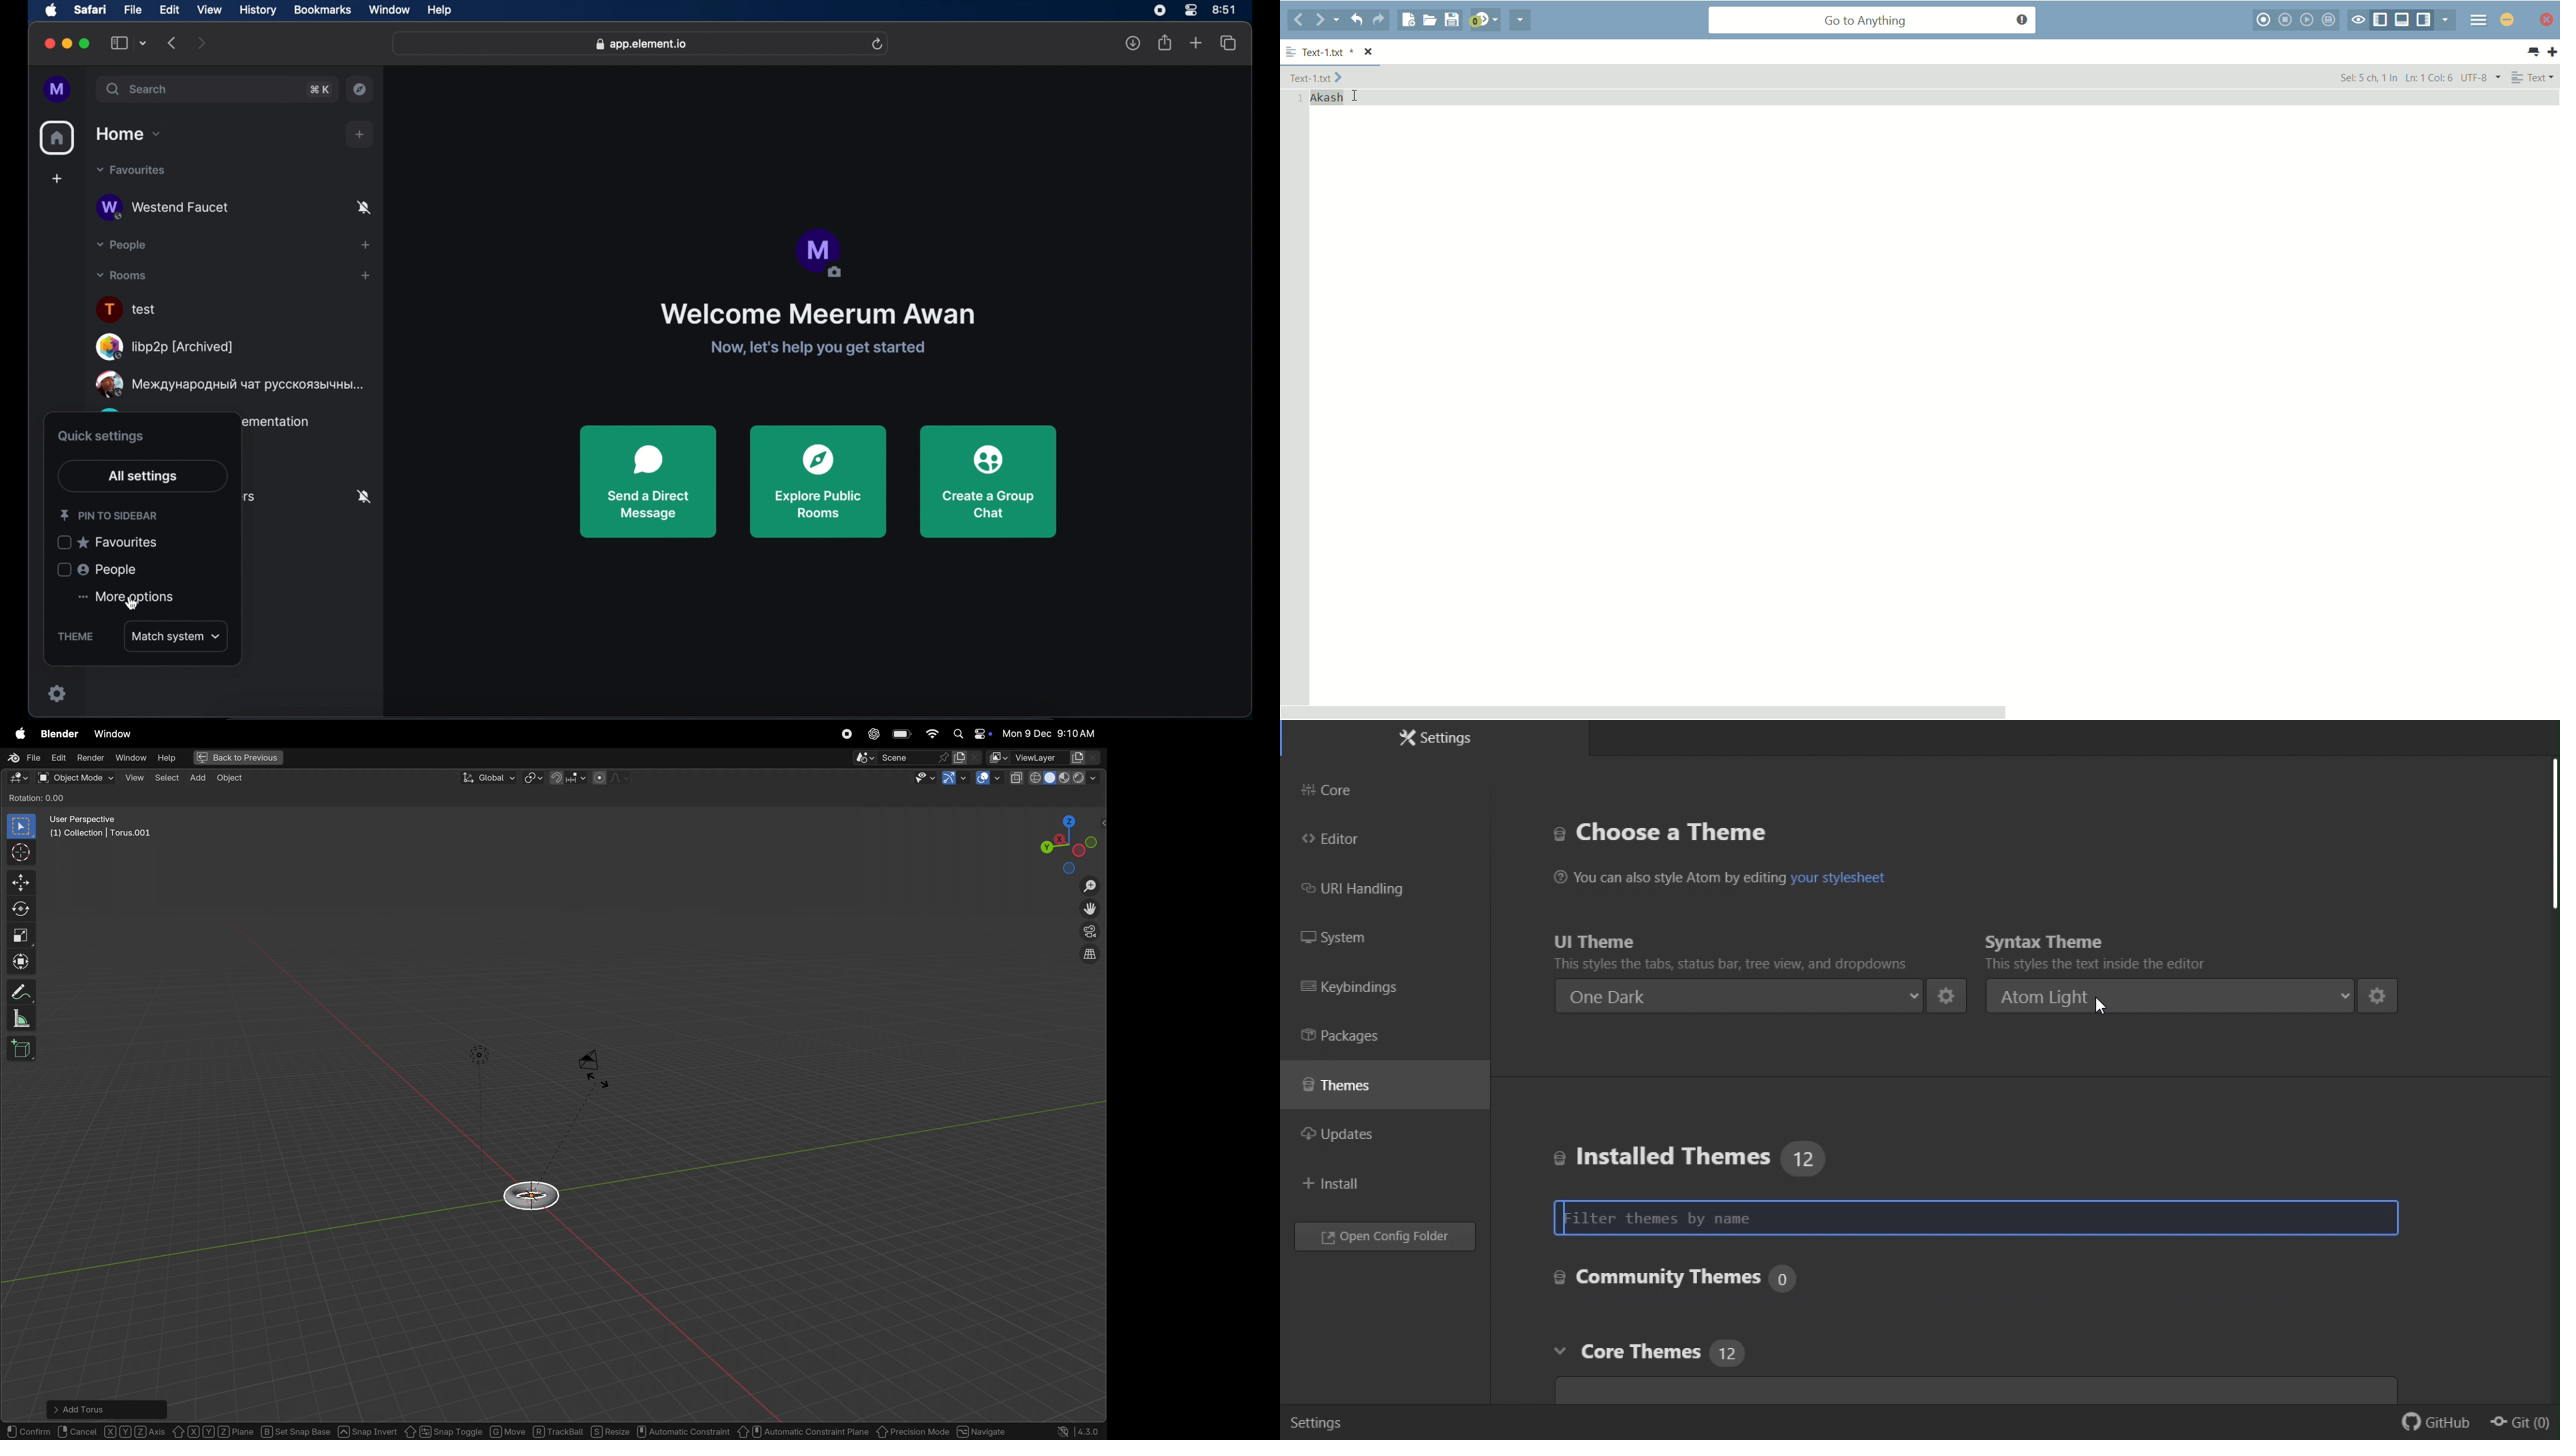  What do you see at coordinates (366, 275) in the screenshot?
I see `add room` at bounding box center [366, 275].